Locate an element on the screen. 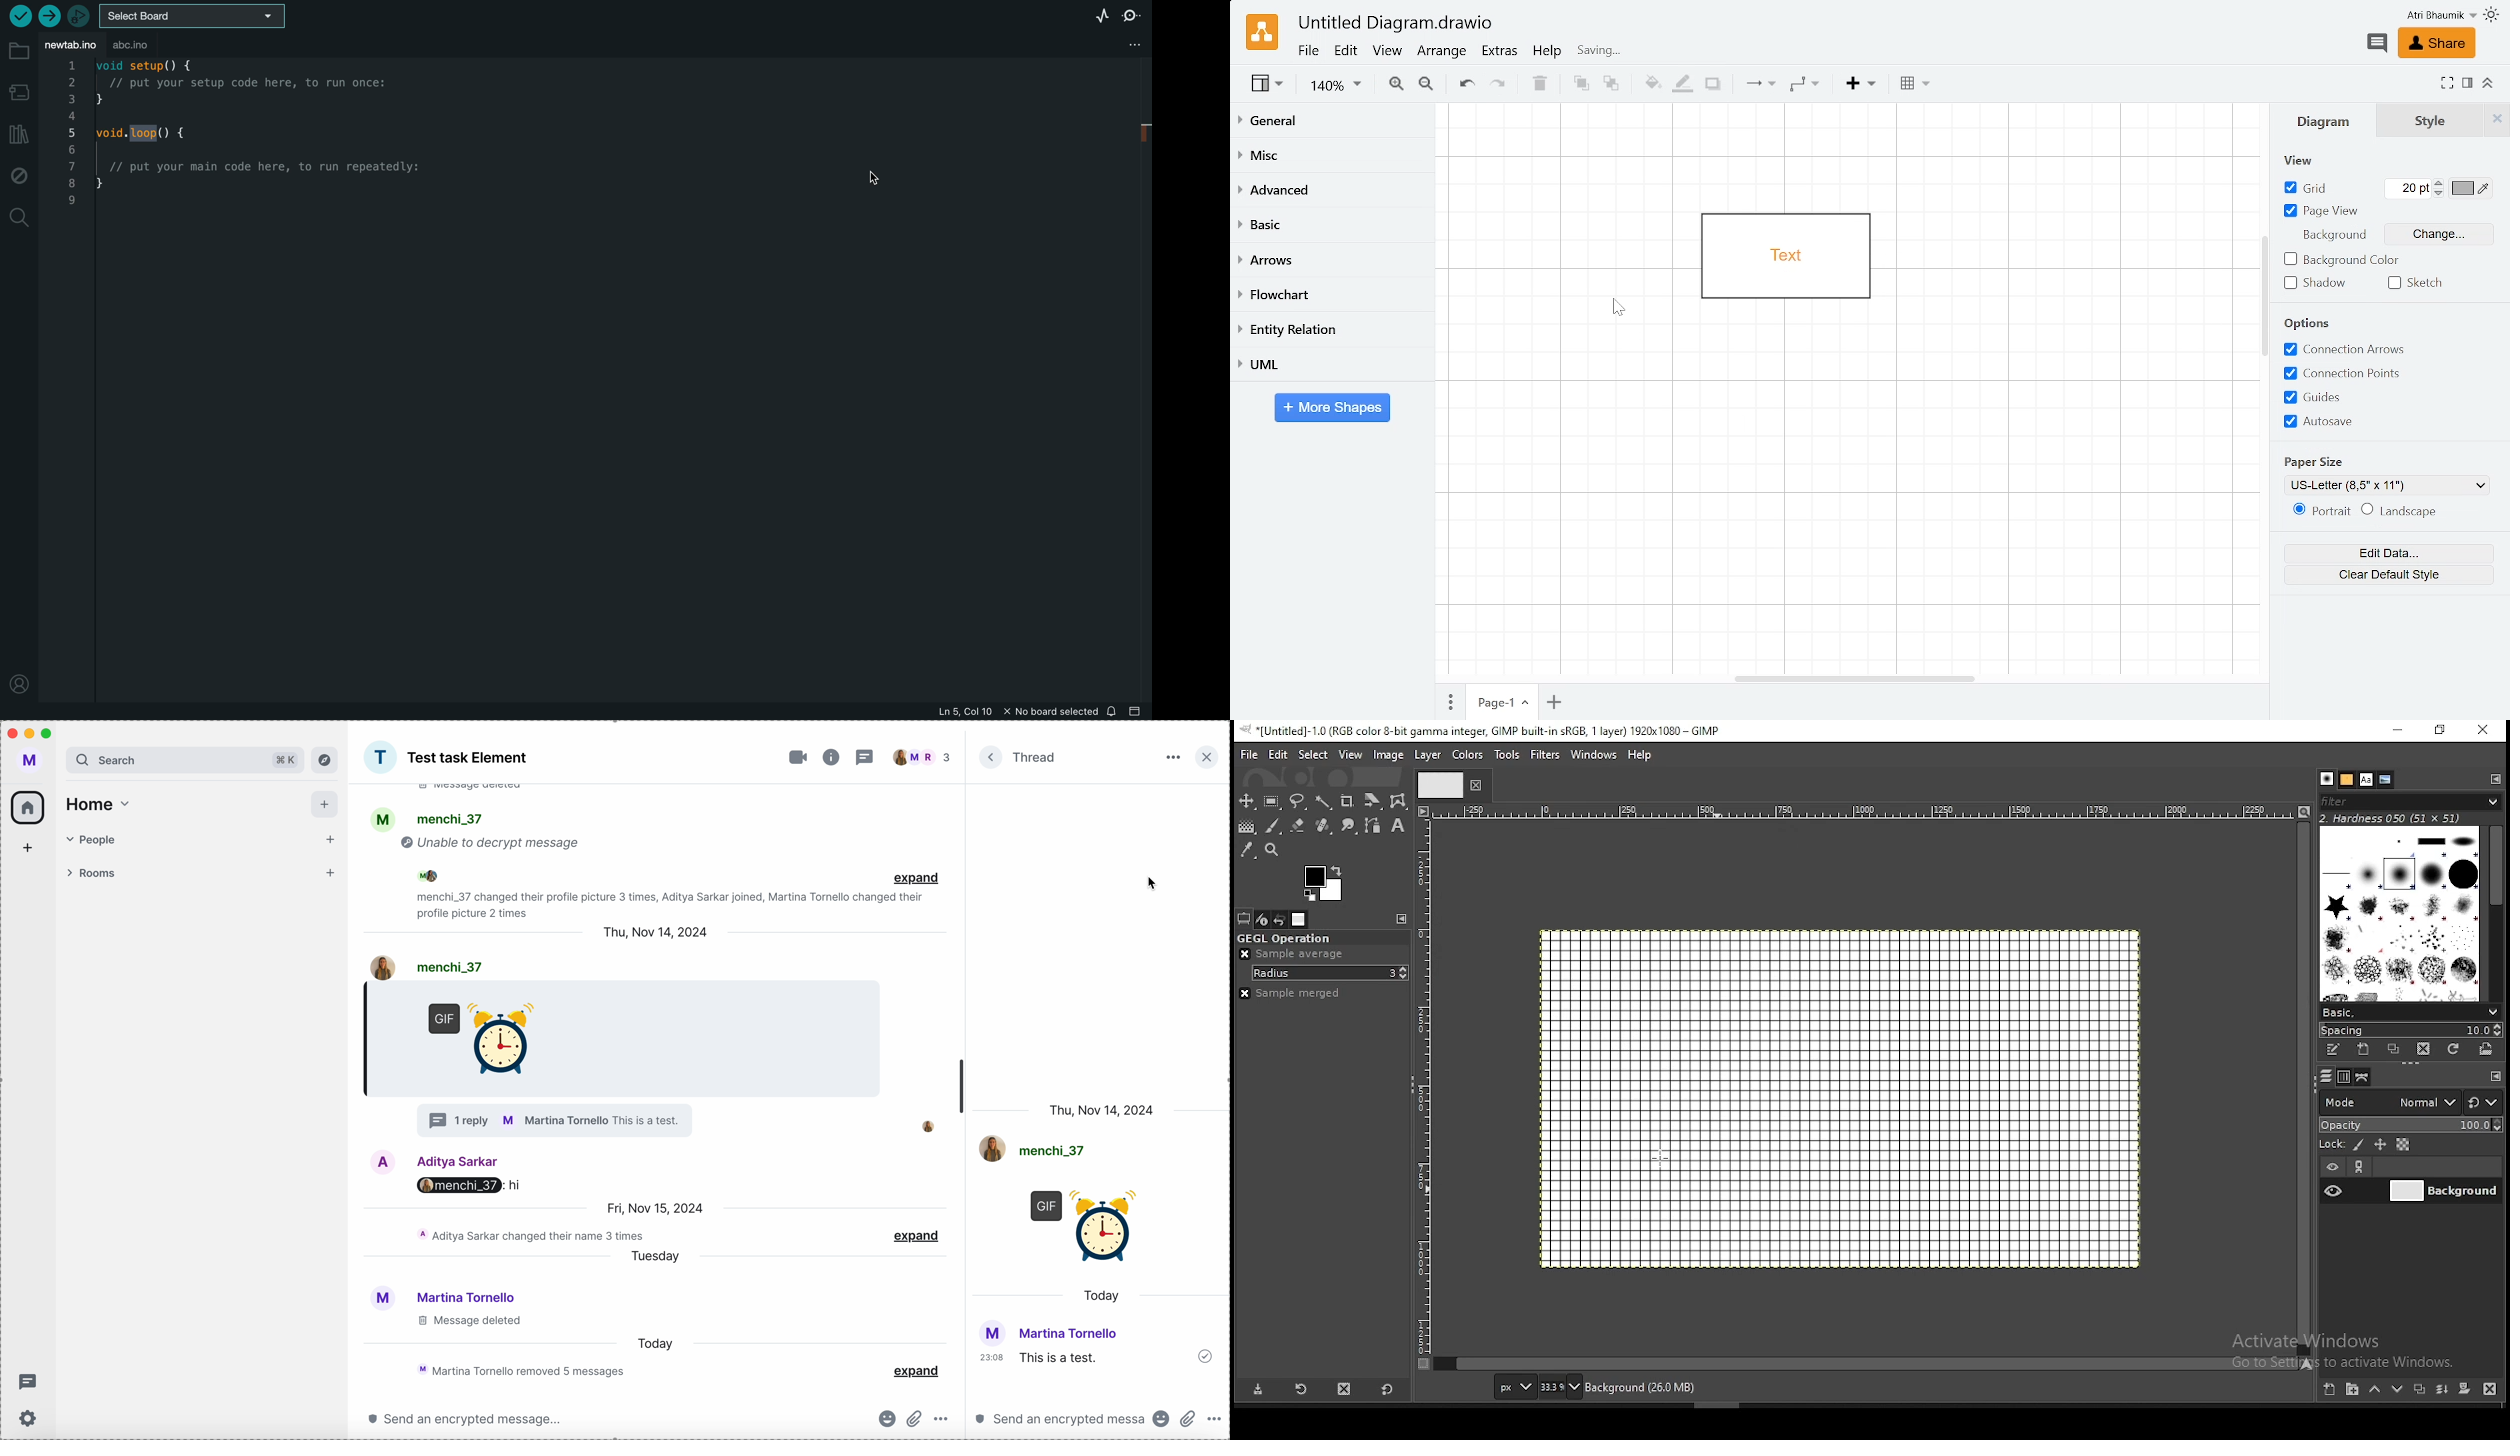  tools is located at coordinates (1510, 755).